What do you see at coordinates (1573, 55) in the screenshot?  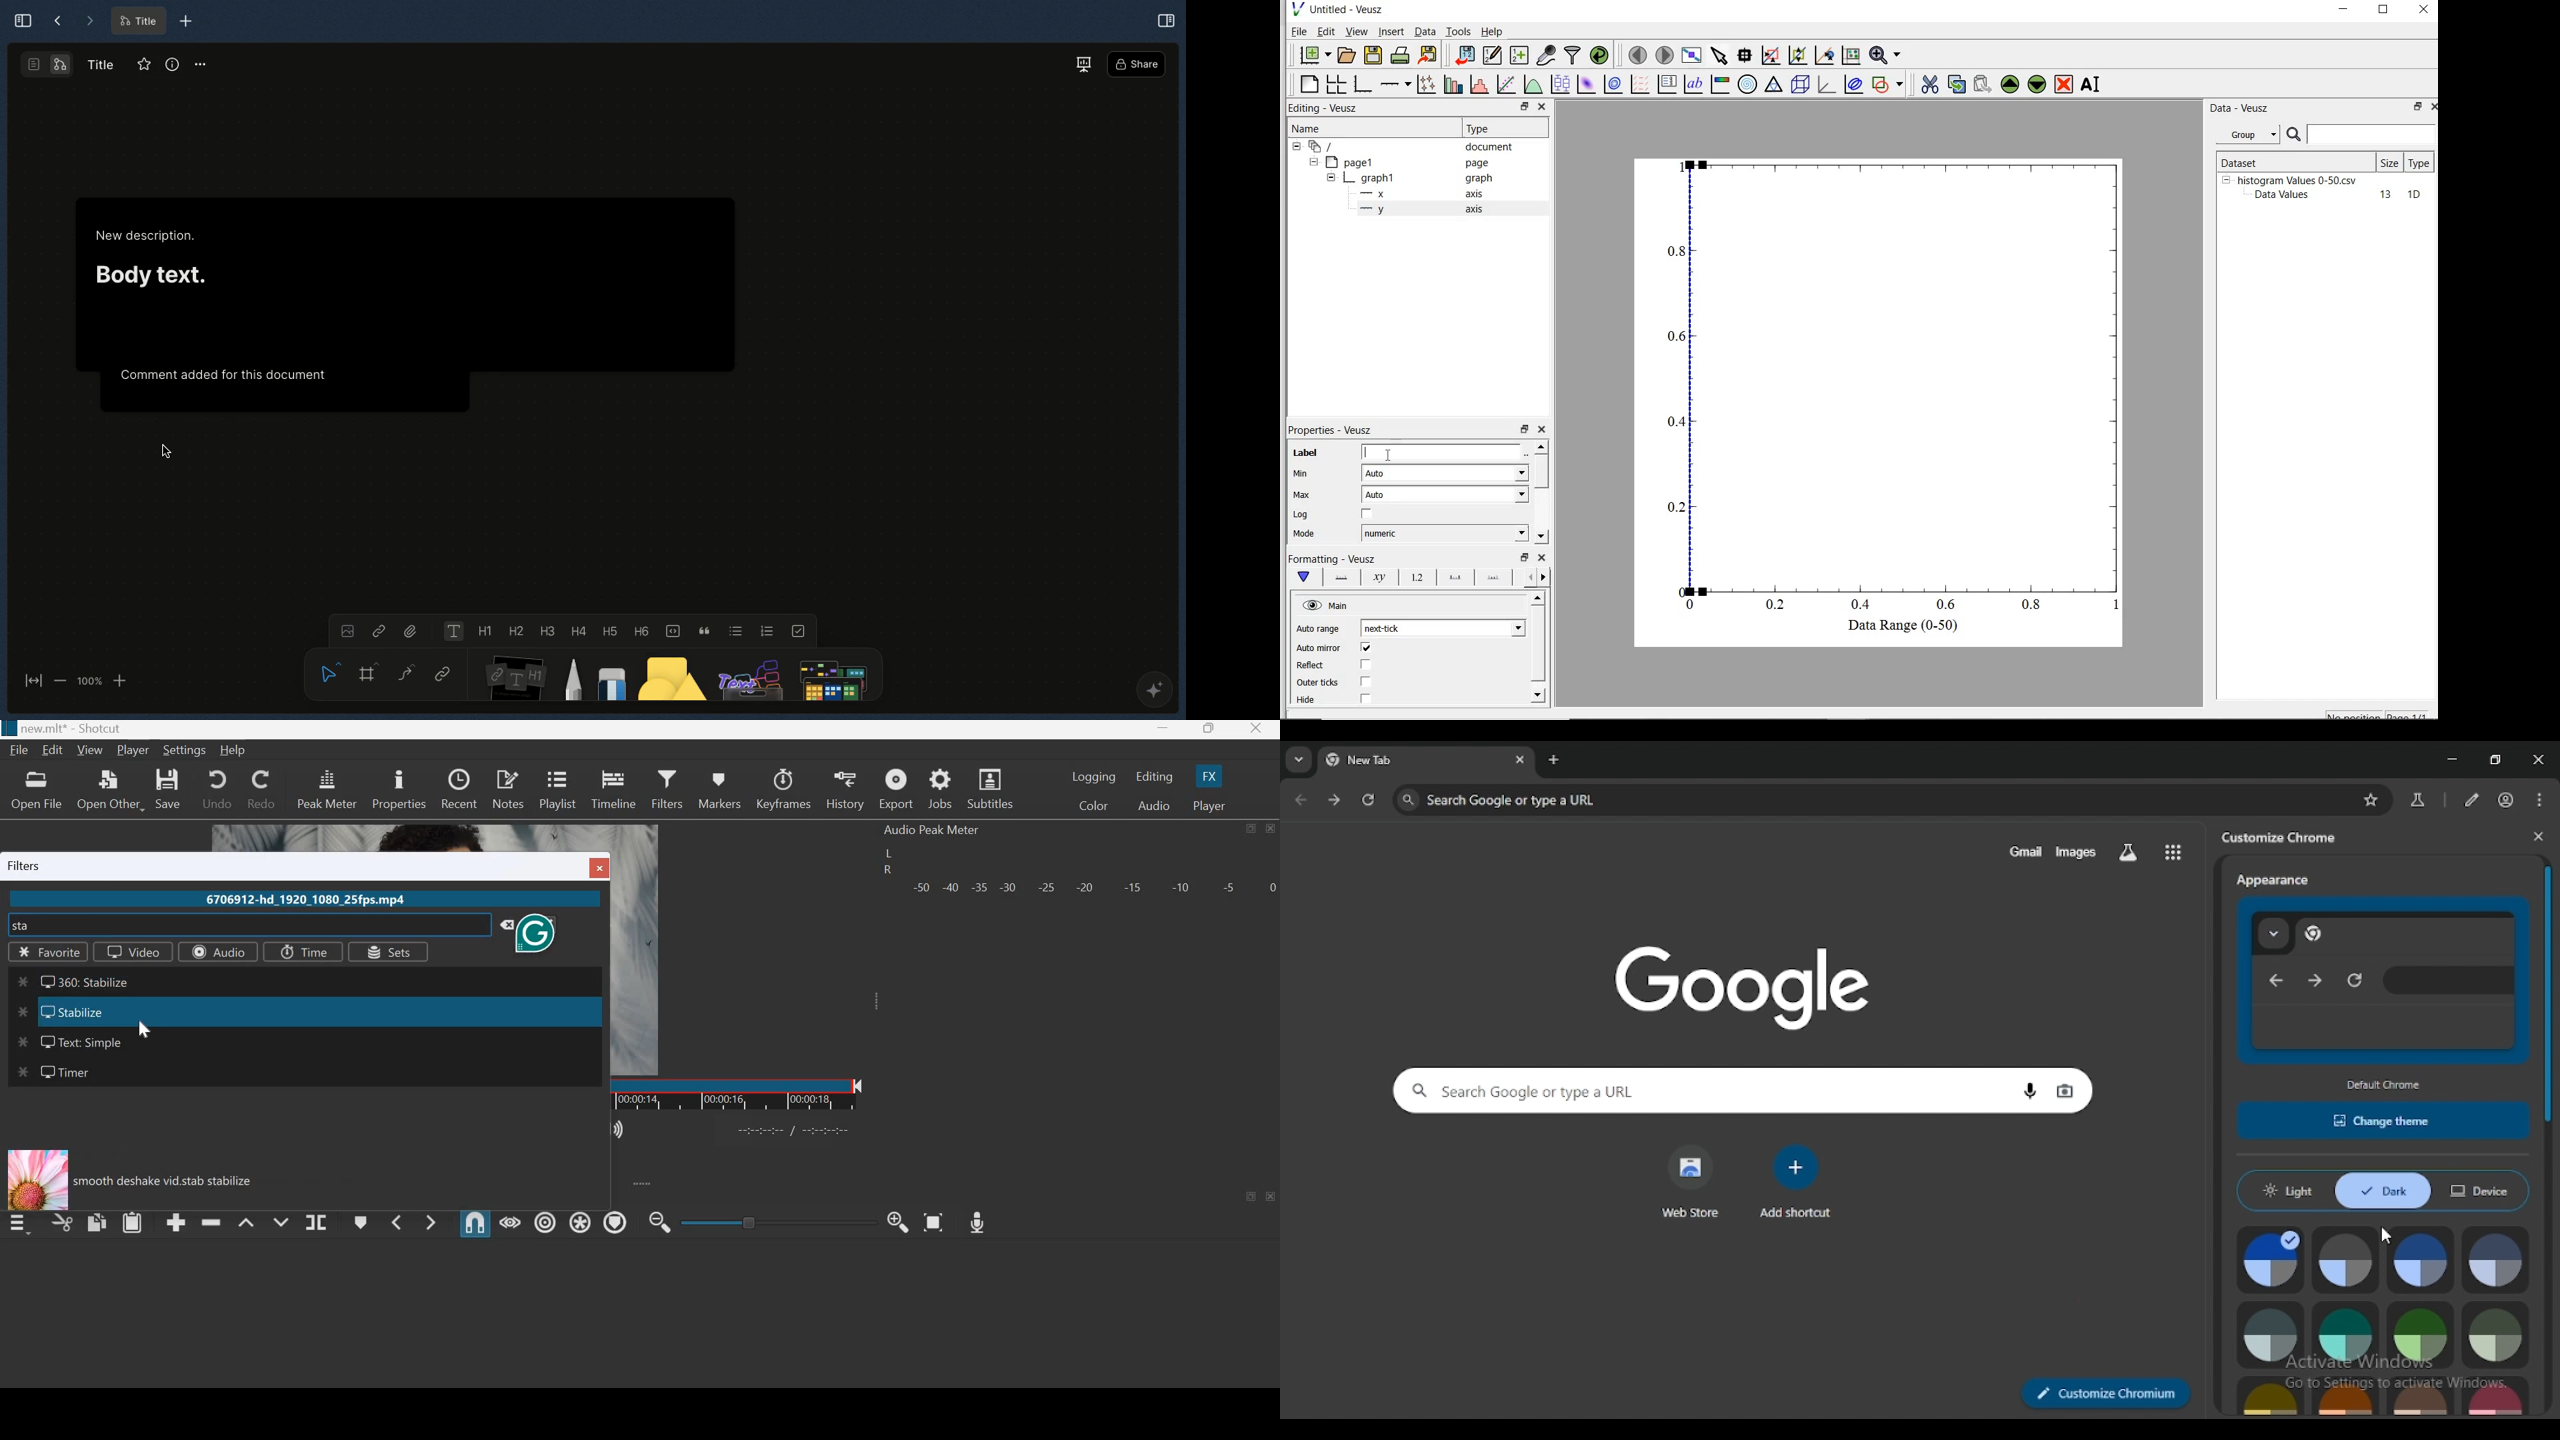 I see `filter data` at bounding box center [1573, 55].